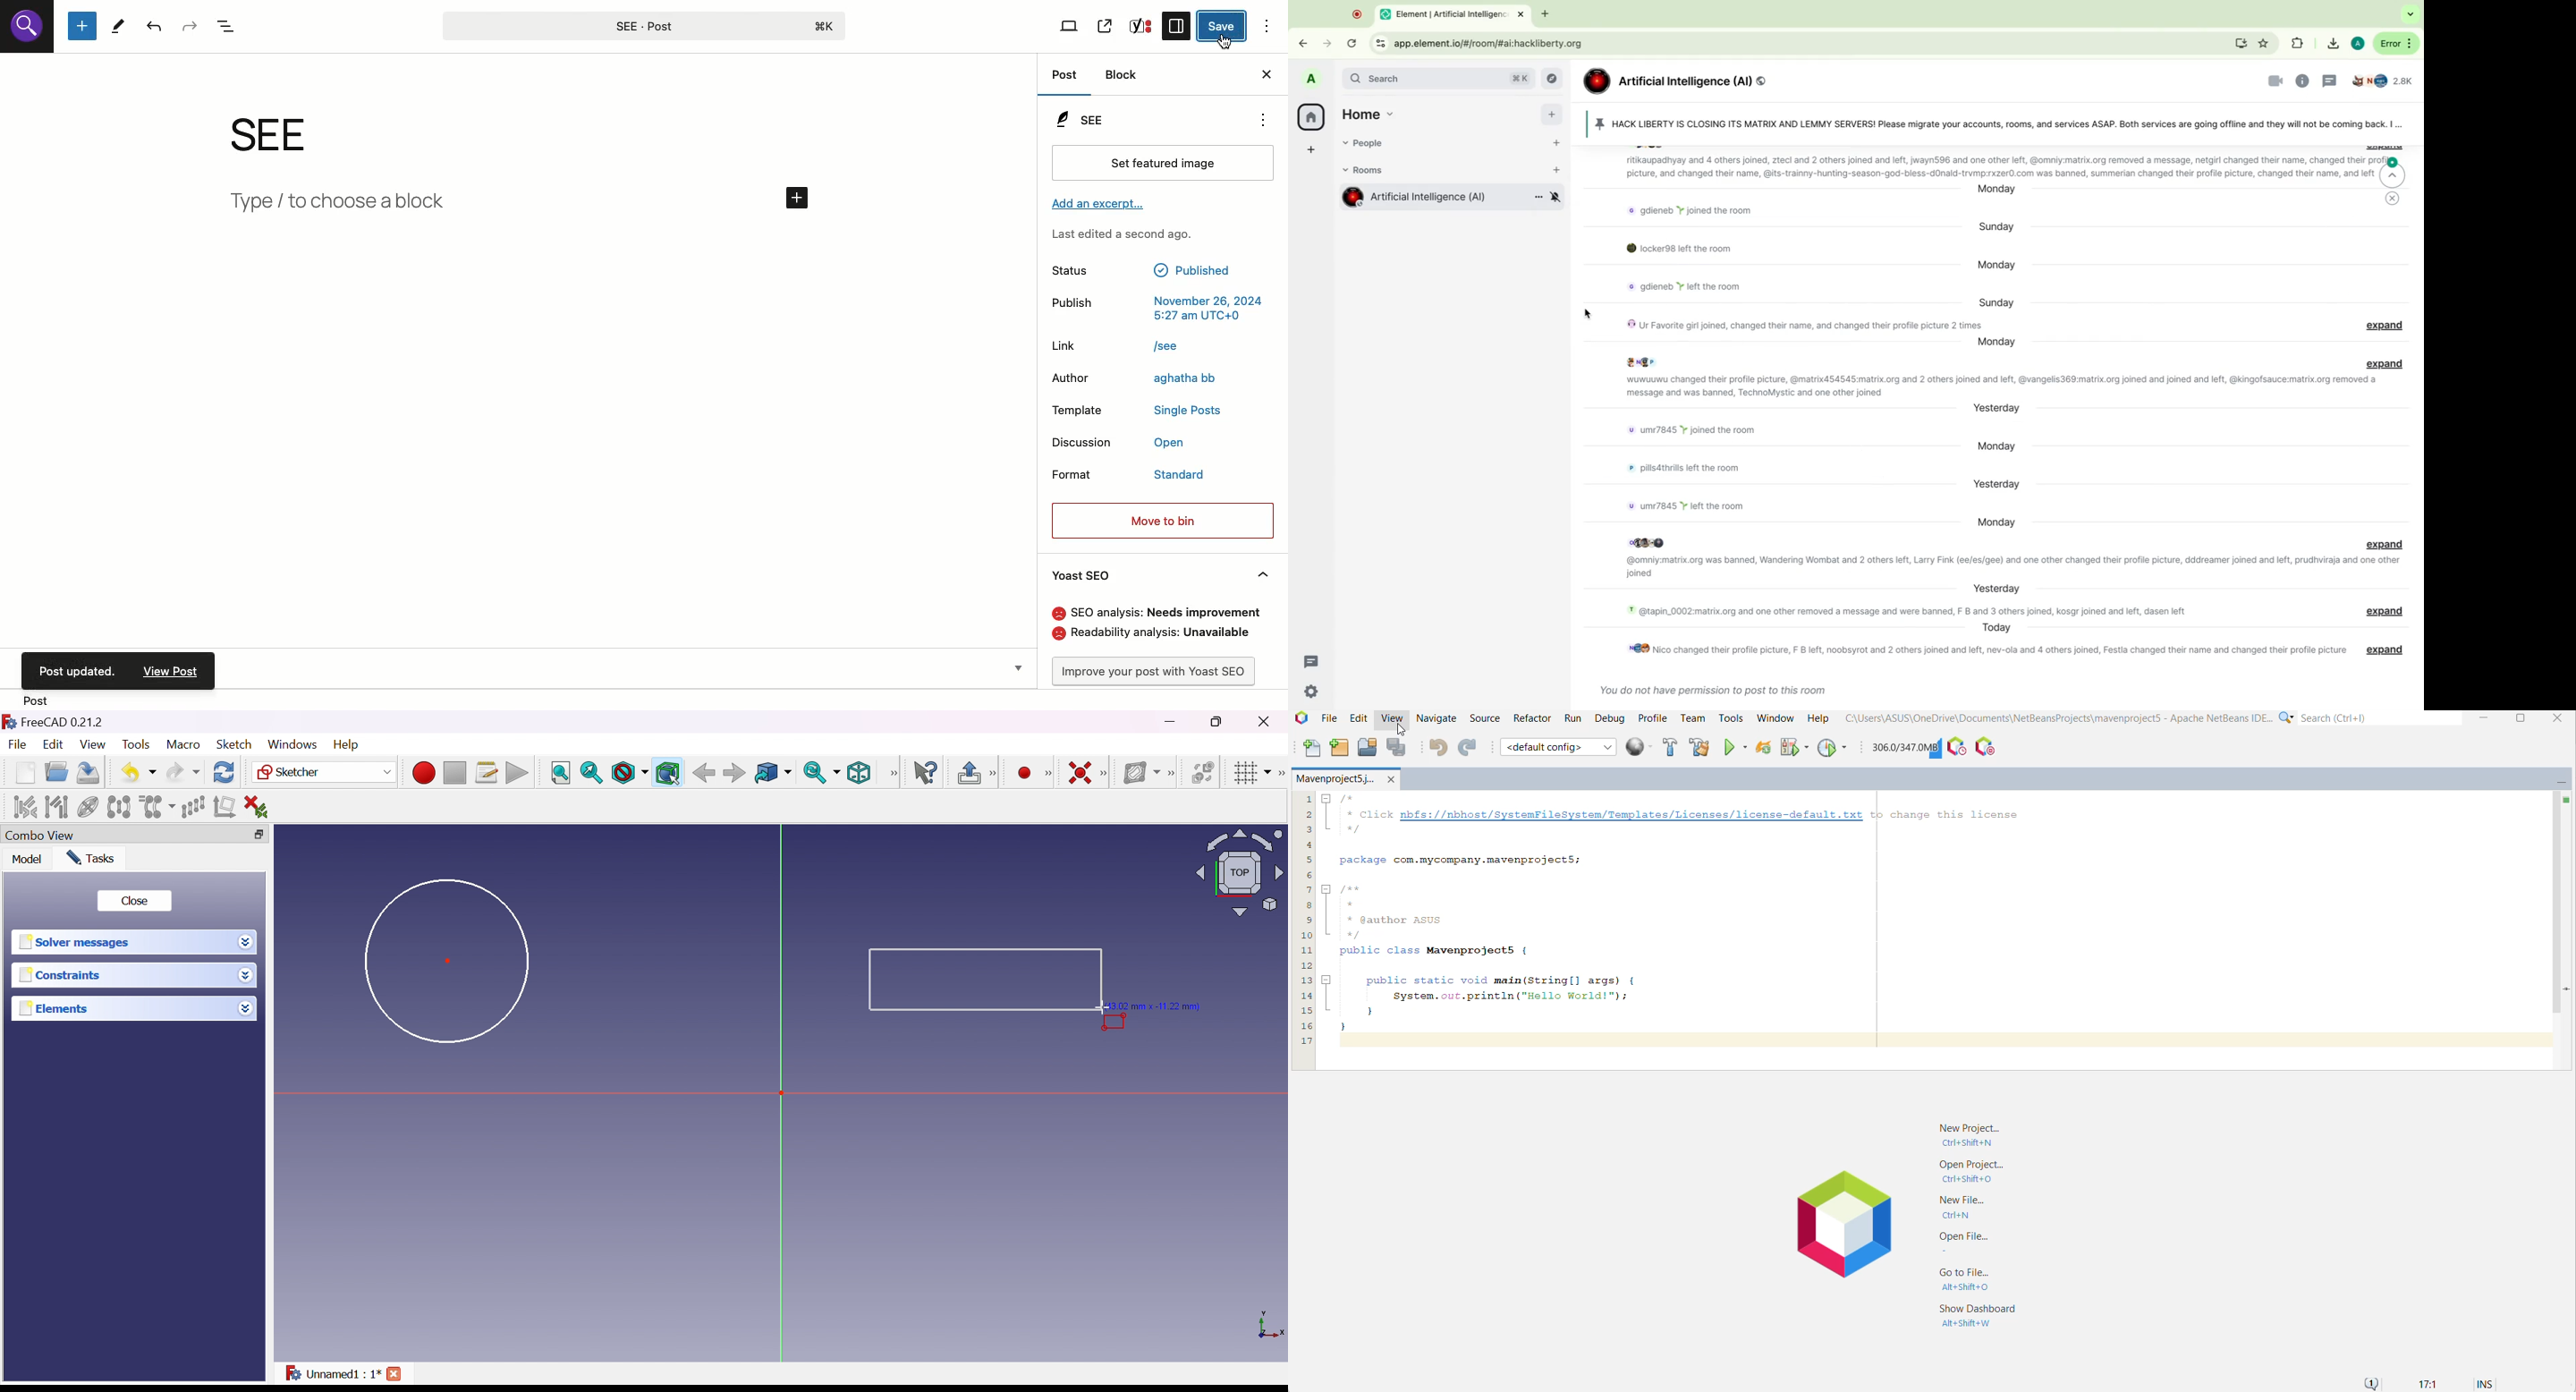 The height and width of the screenshot is (1400, 2576). What do you see at coordinates (2394, 198) in the screenshot?
I see `close` at bounding box center [2394, 198].